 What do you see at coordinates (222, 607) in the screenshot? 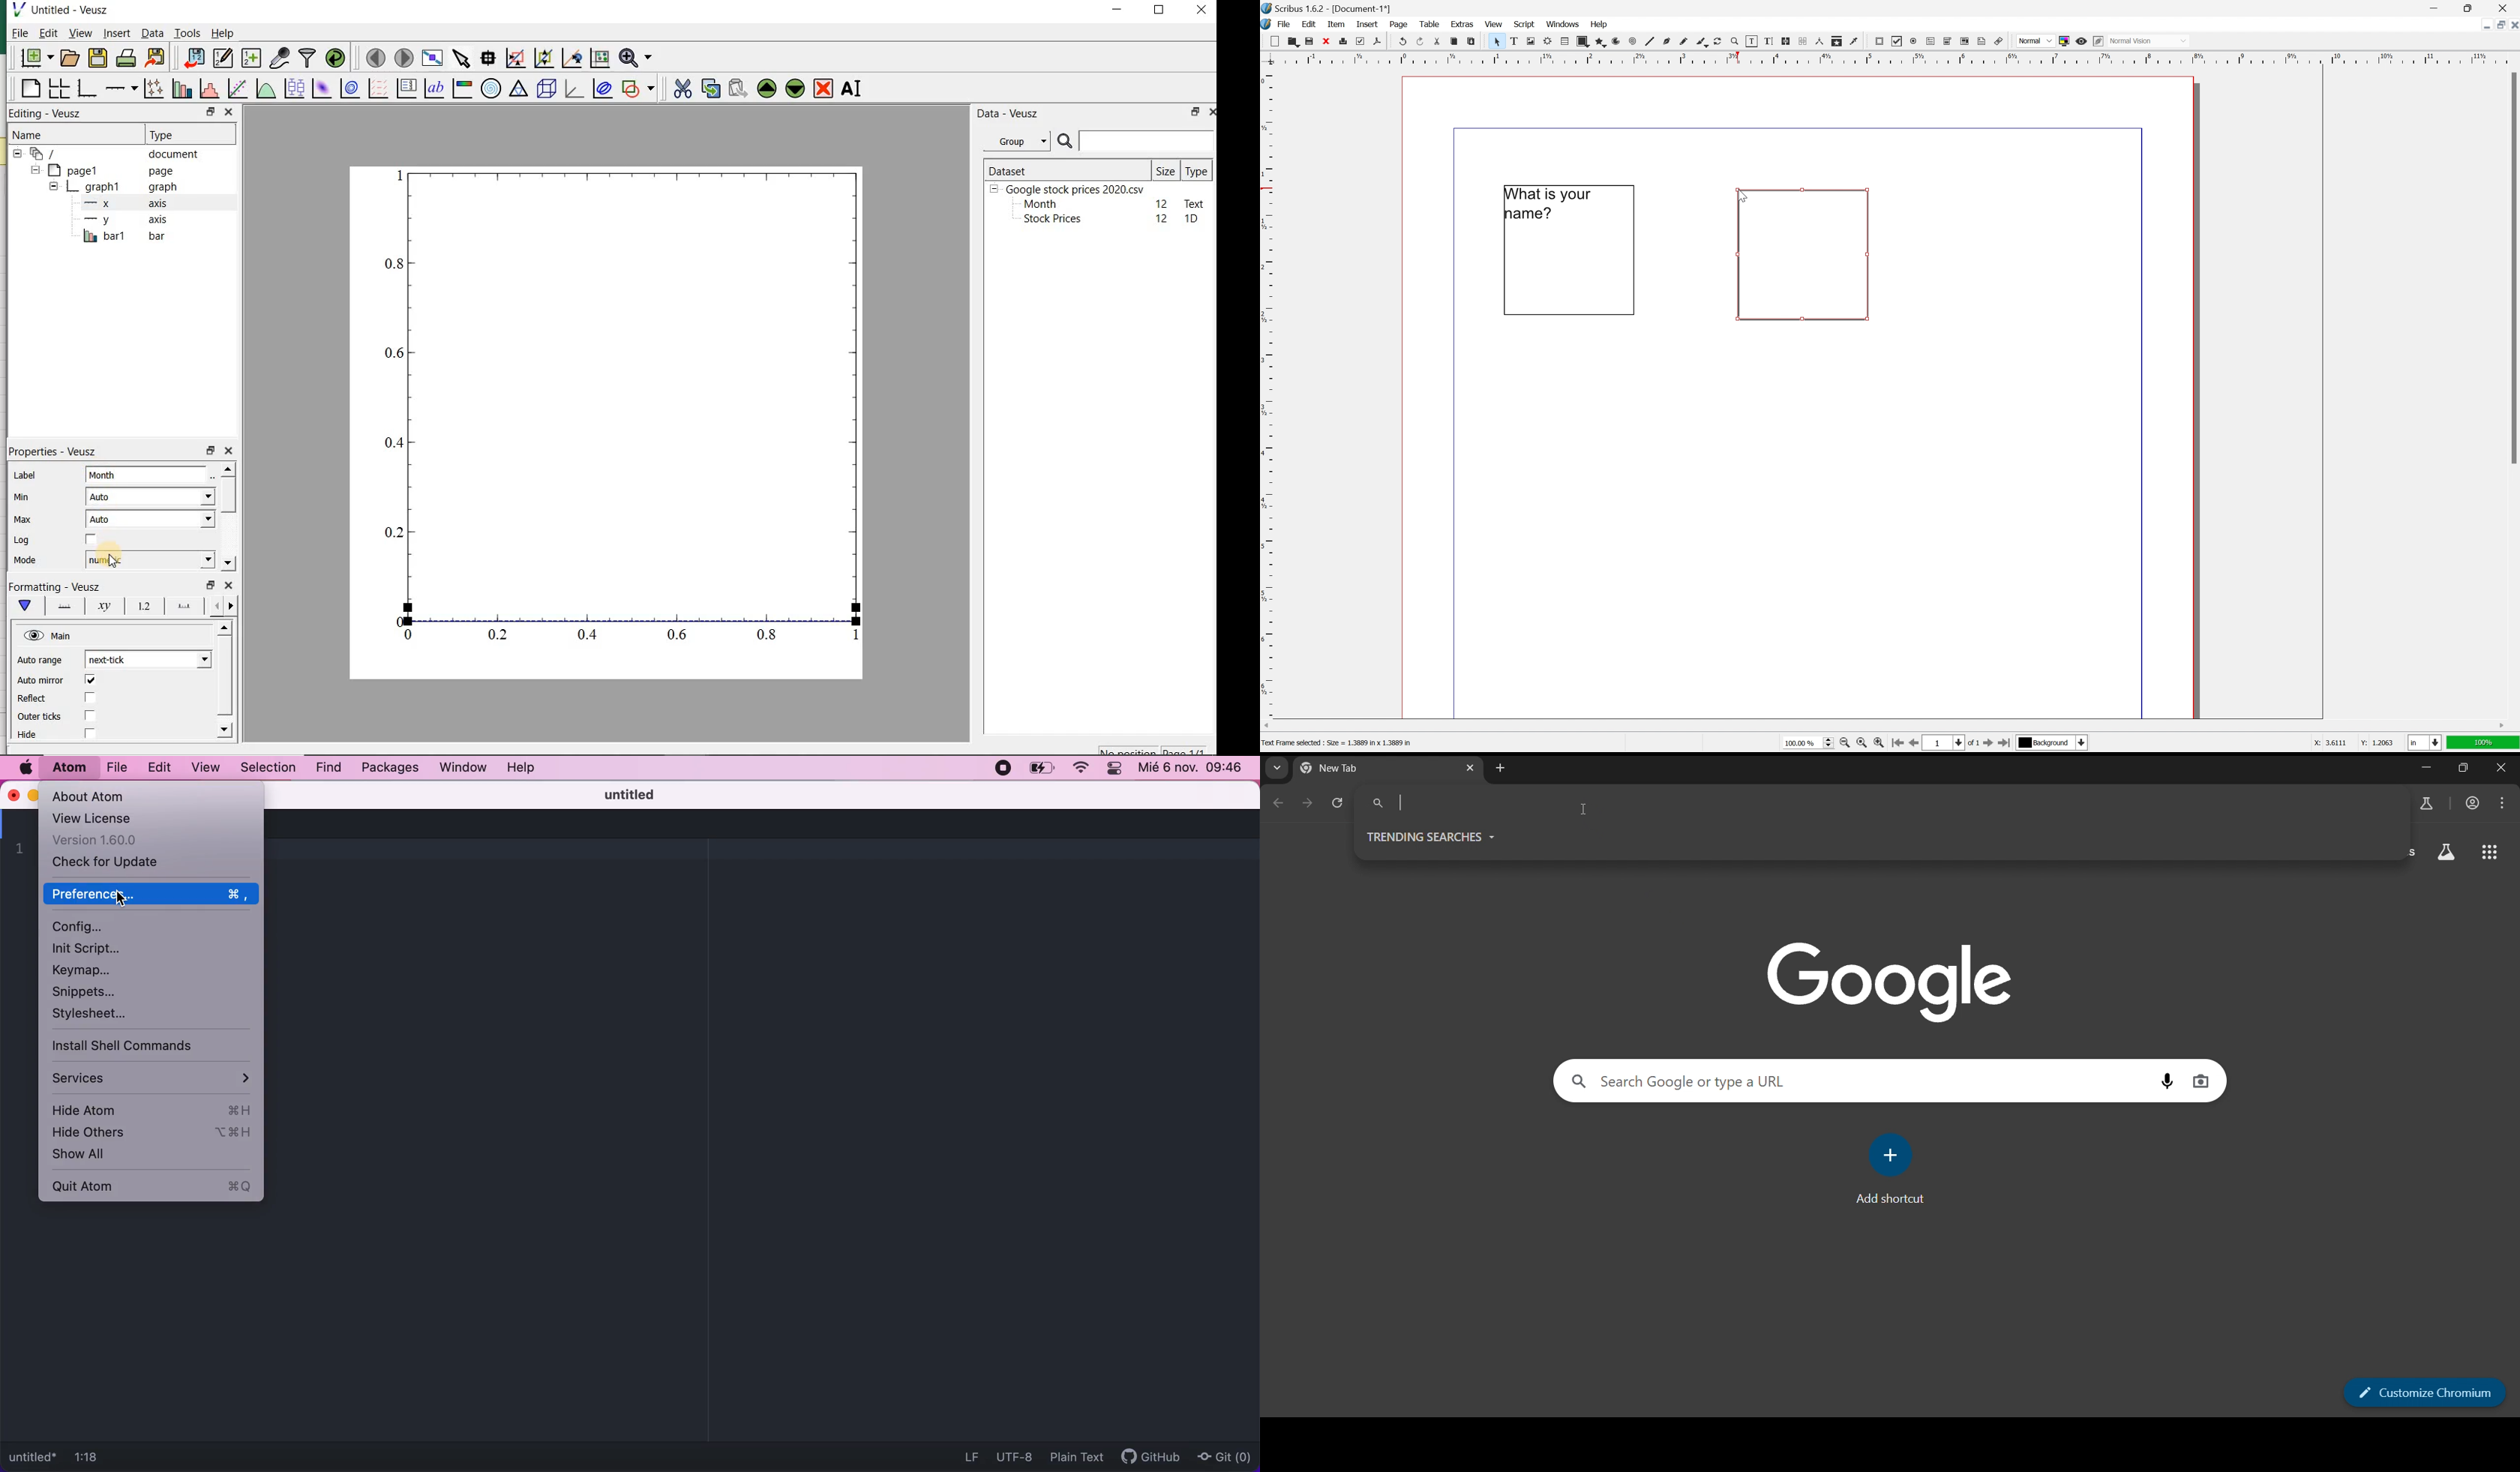
I see `minor ticks` at bounding box center [222, 607].